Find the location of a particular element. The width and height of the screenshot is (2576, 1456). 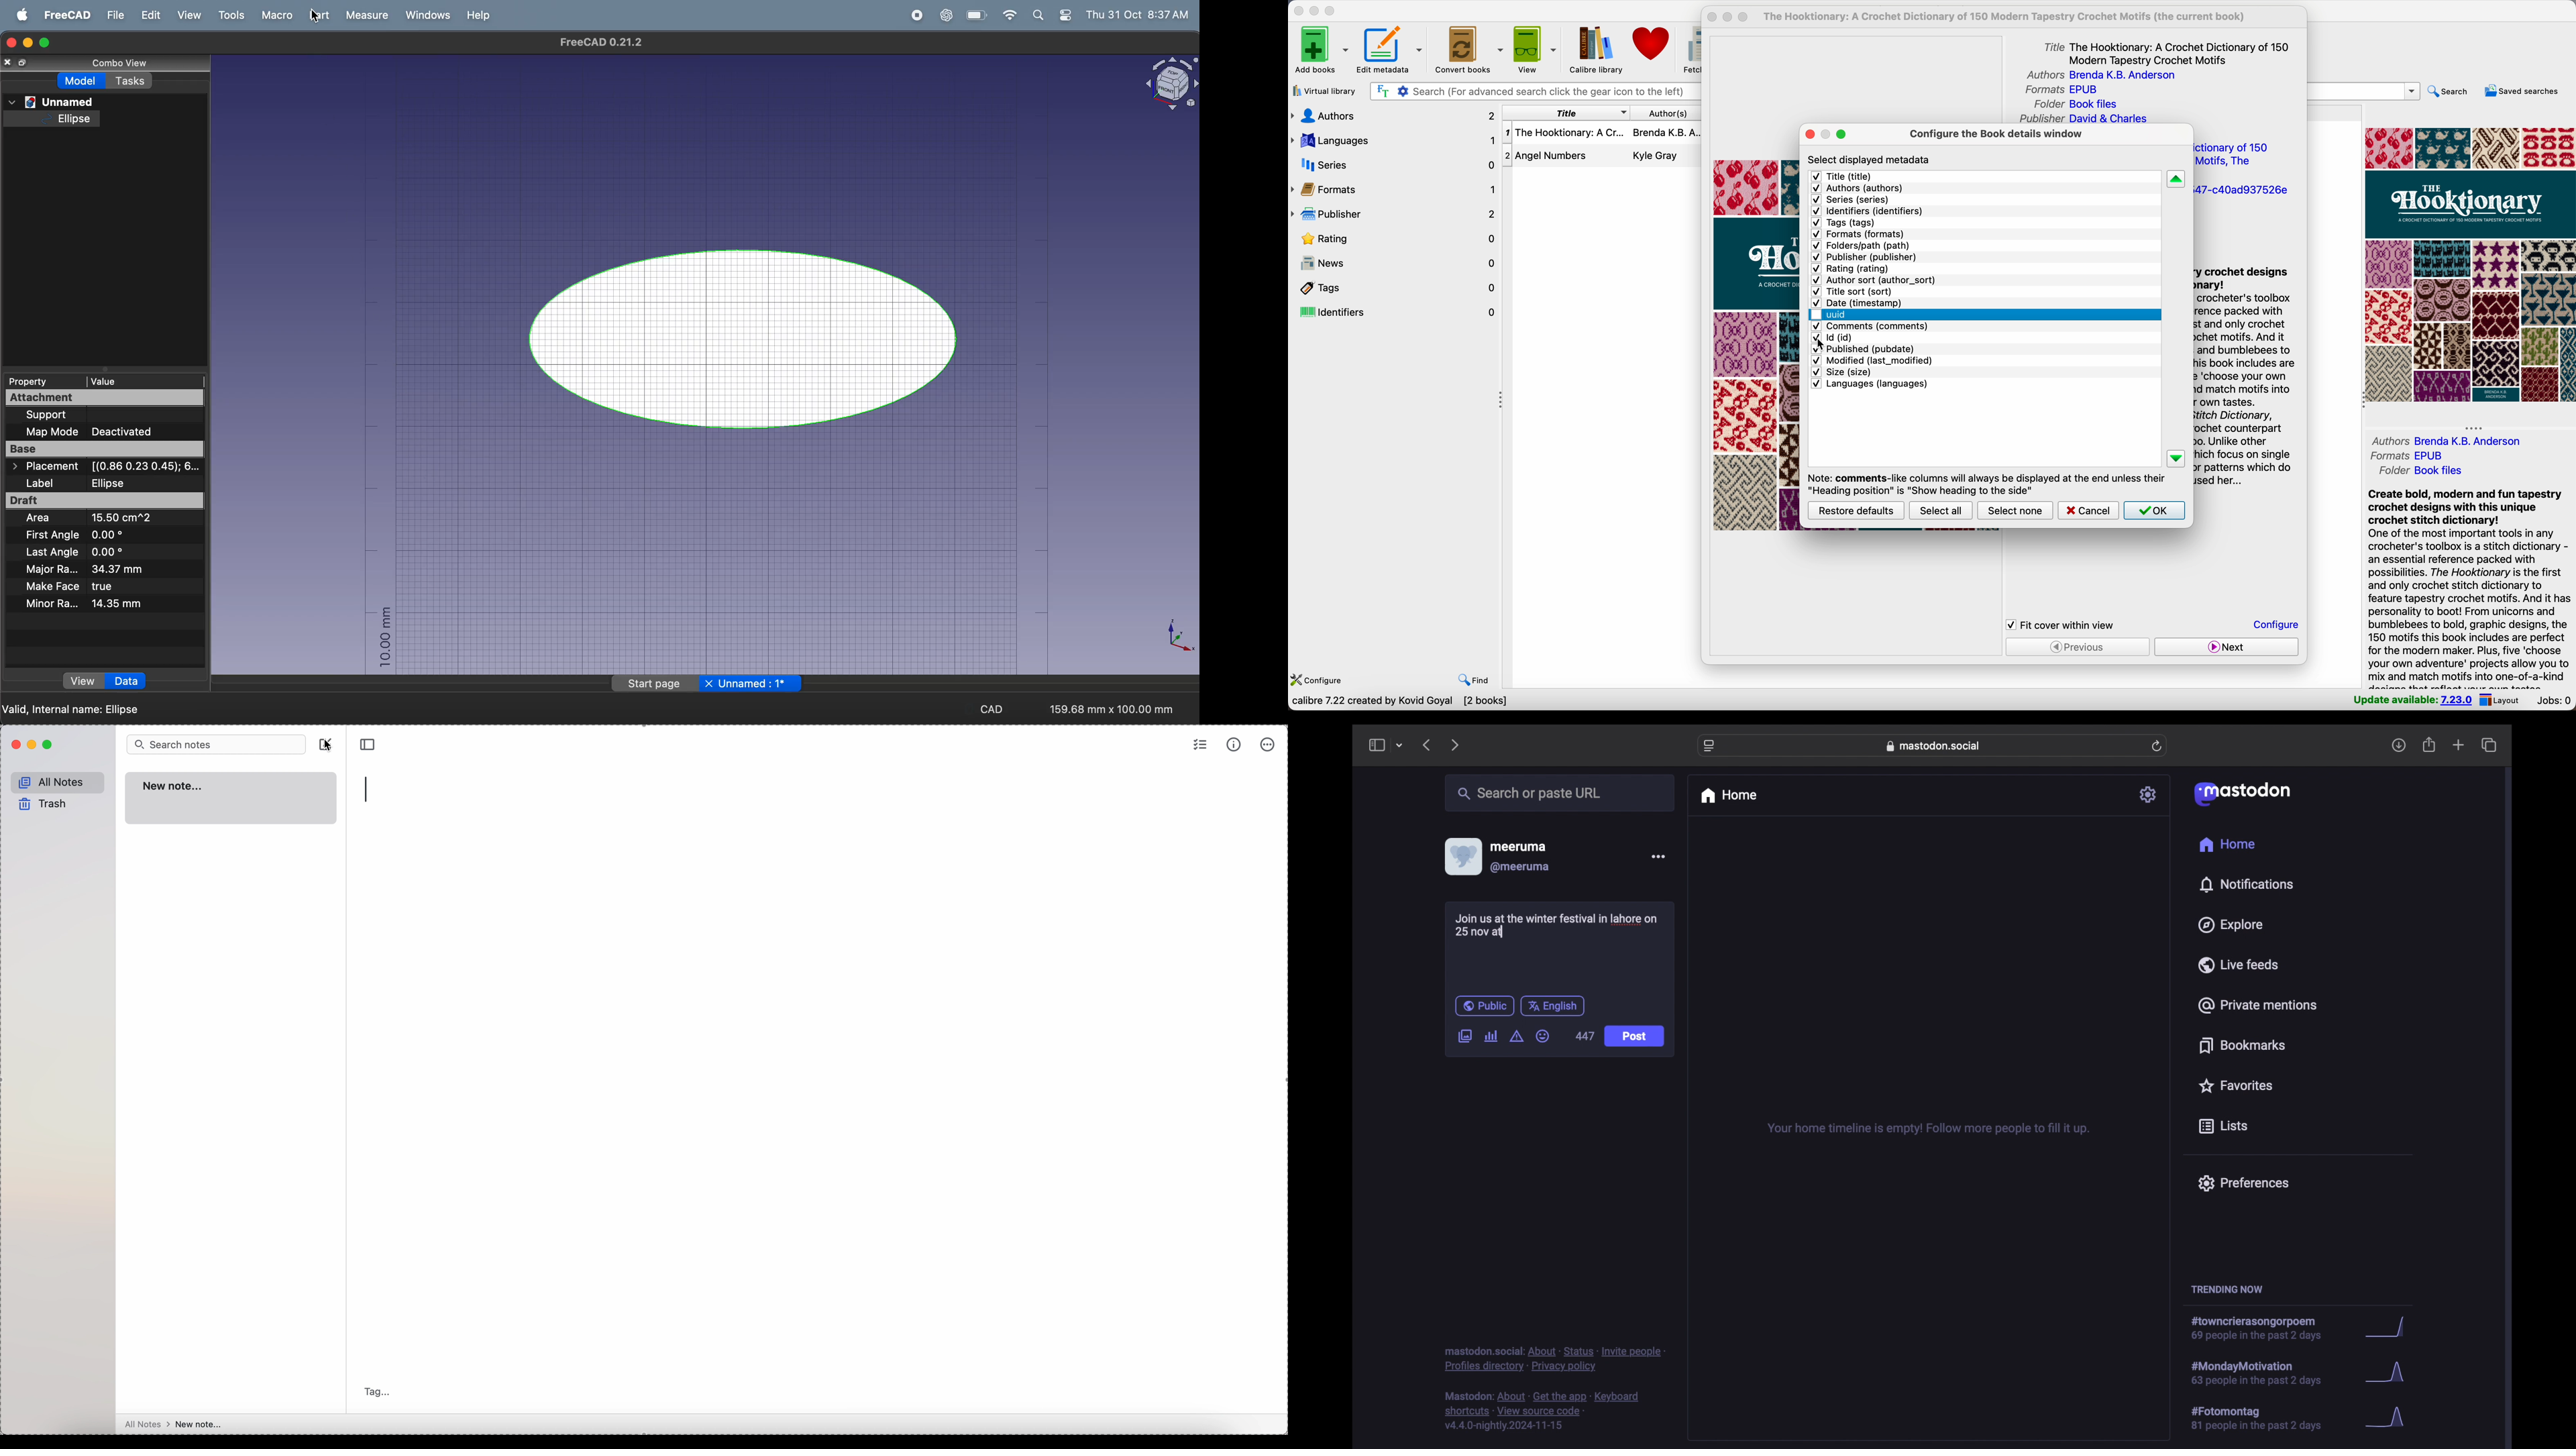

minimize is located at coordinates (29, 44).